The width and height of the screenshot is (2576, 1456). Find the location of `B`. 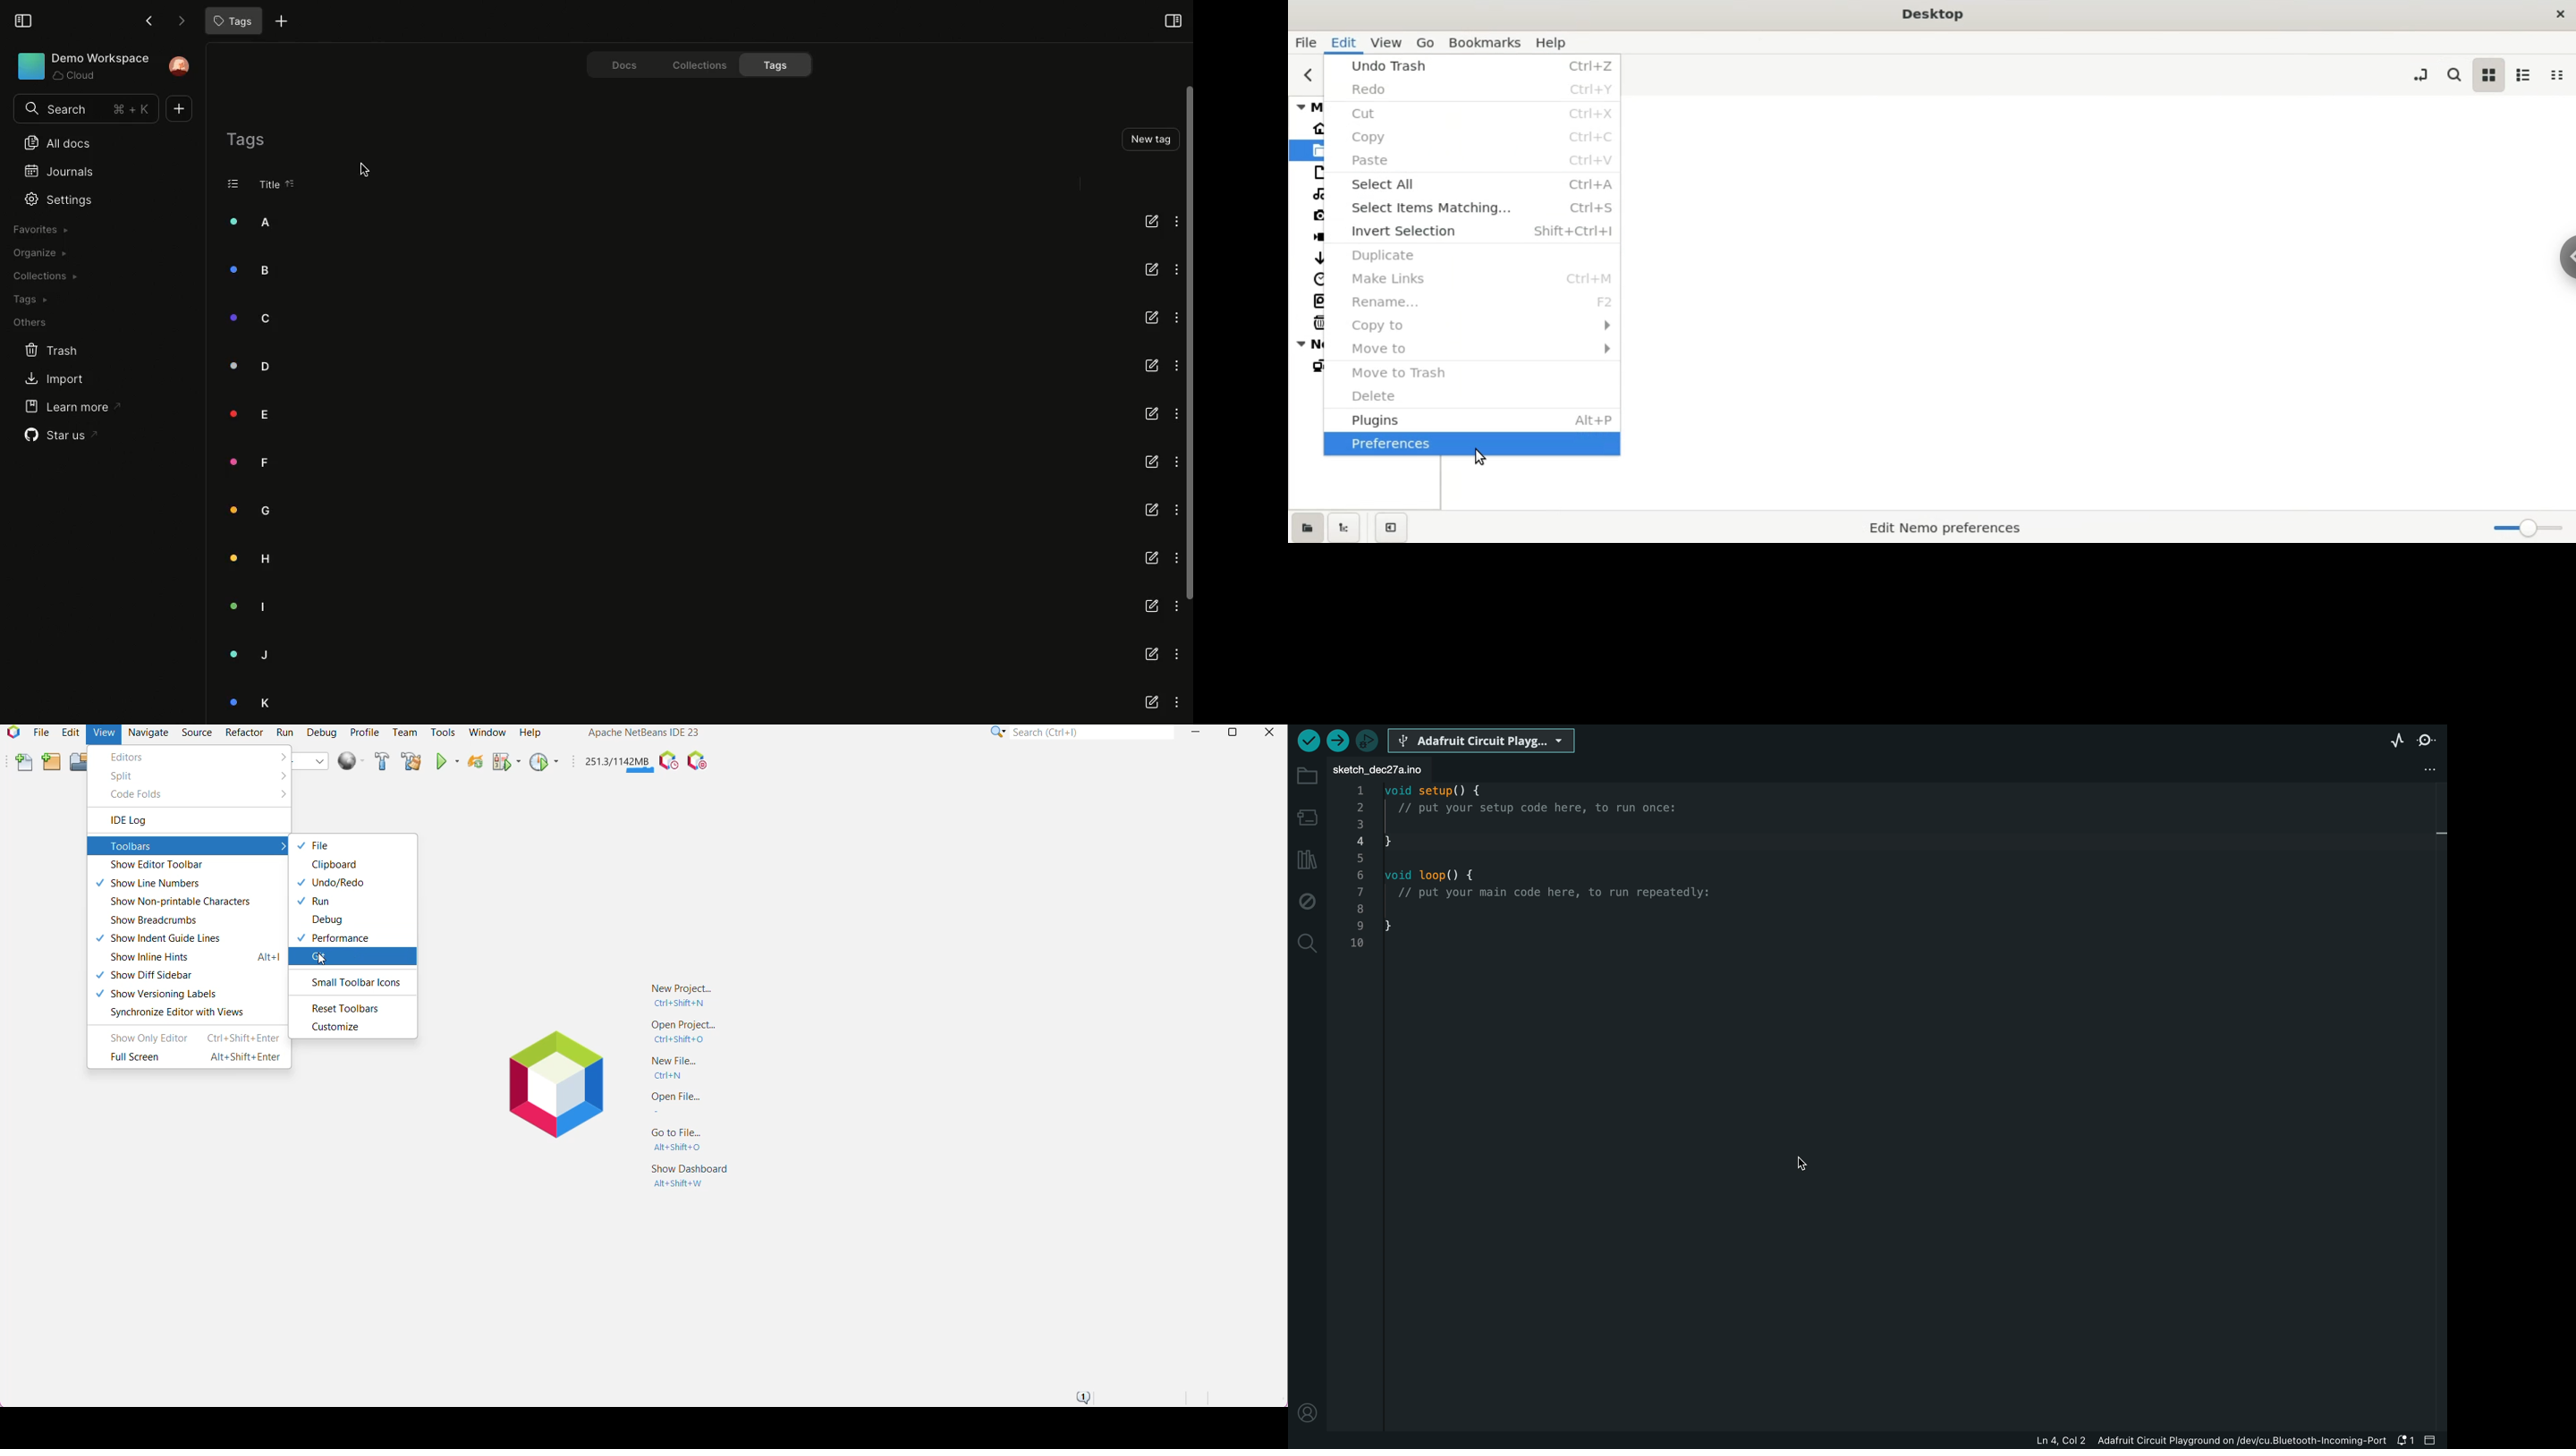

B is located at coordinates (253, 269).